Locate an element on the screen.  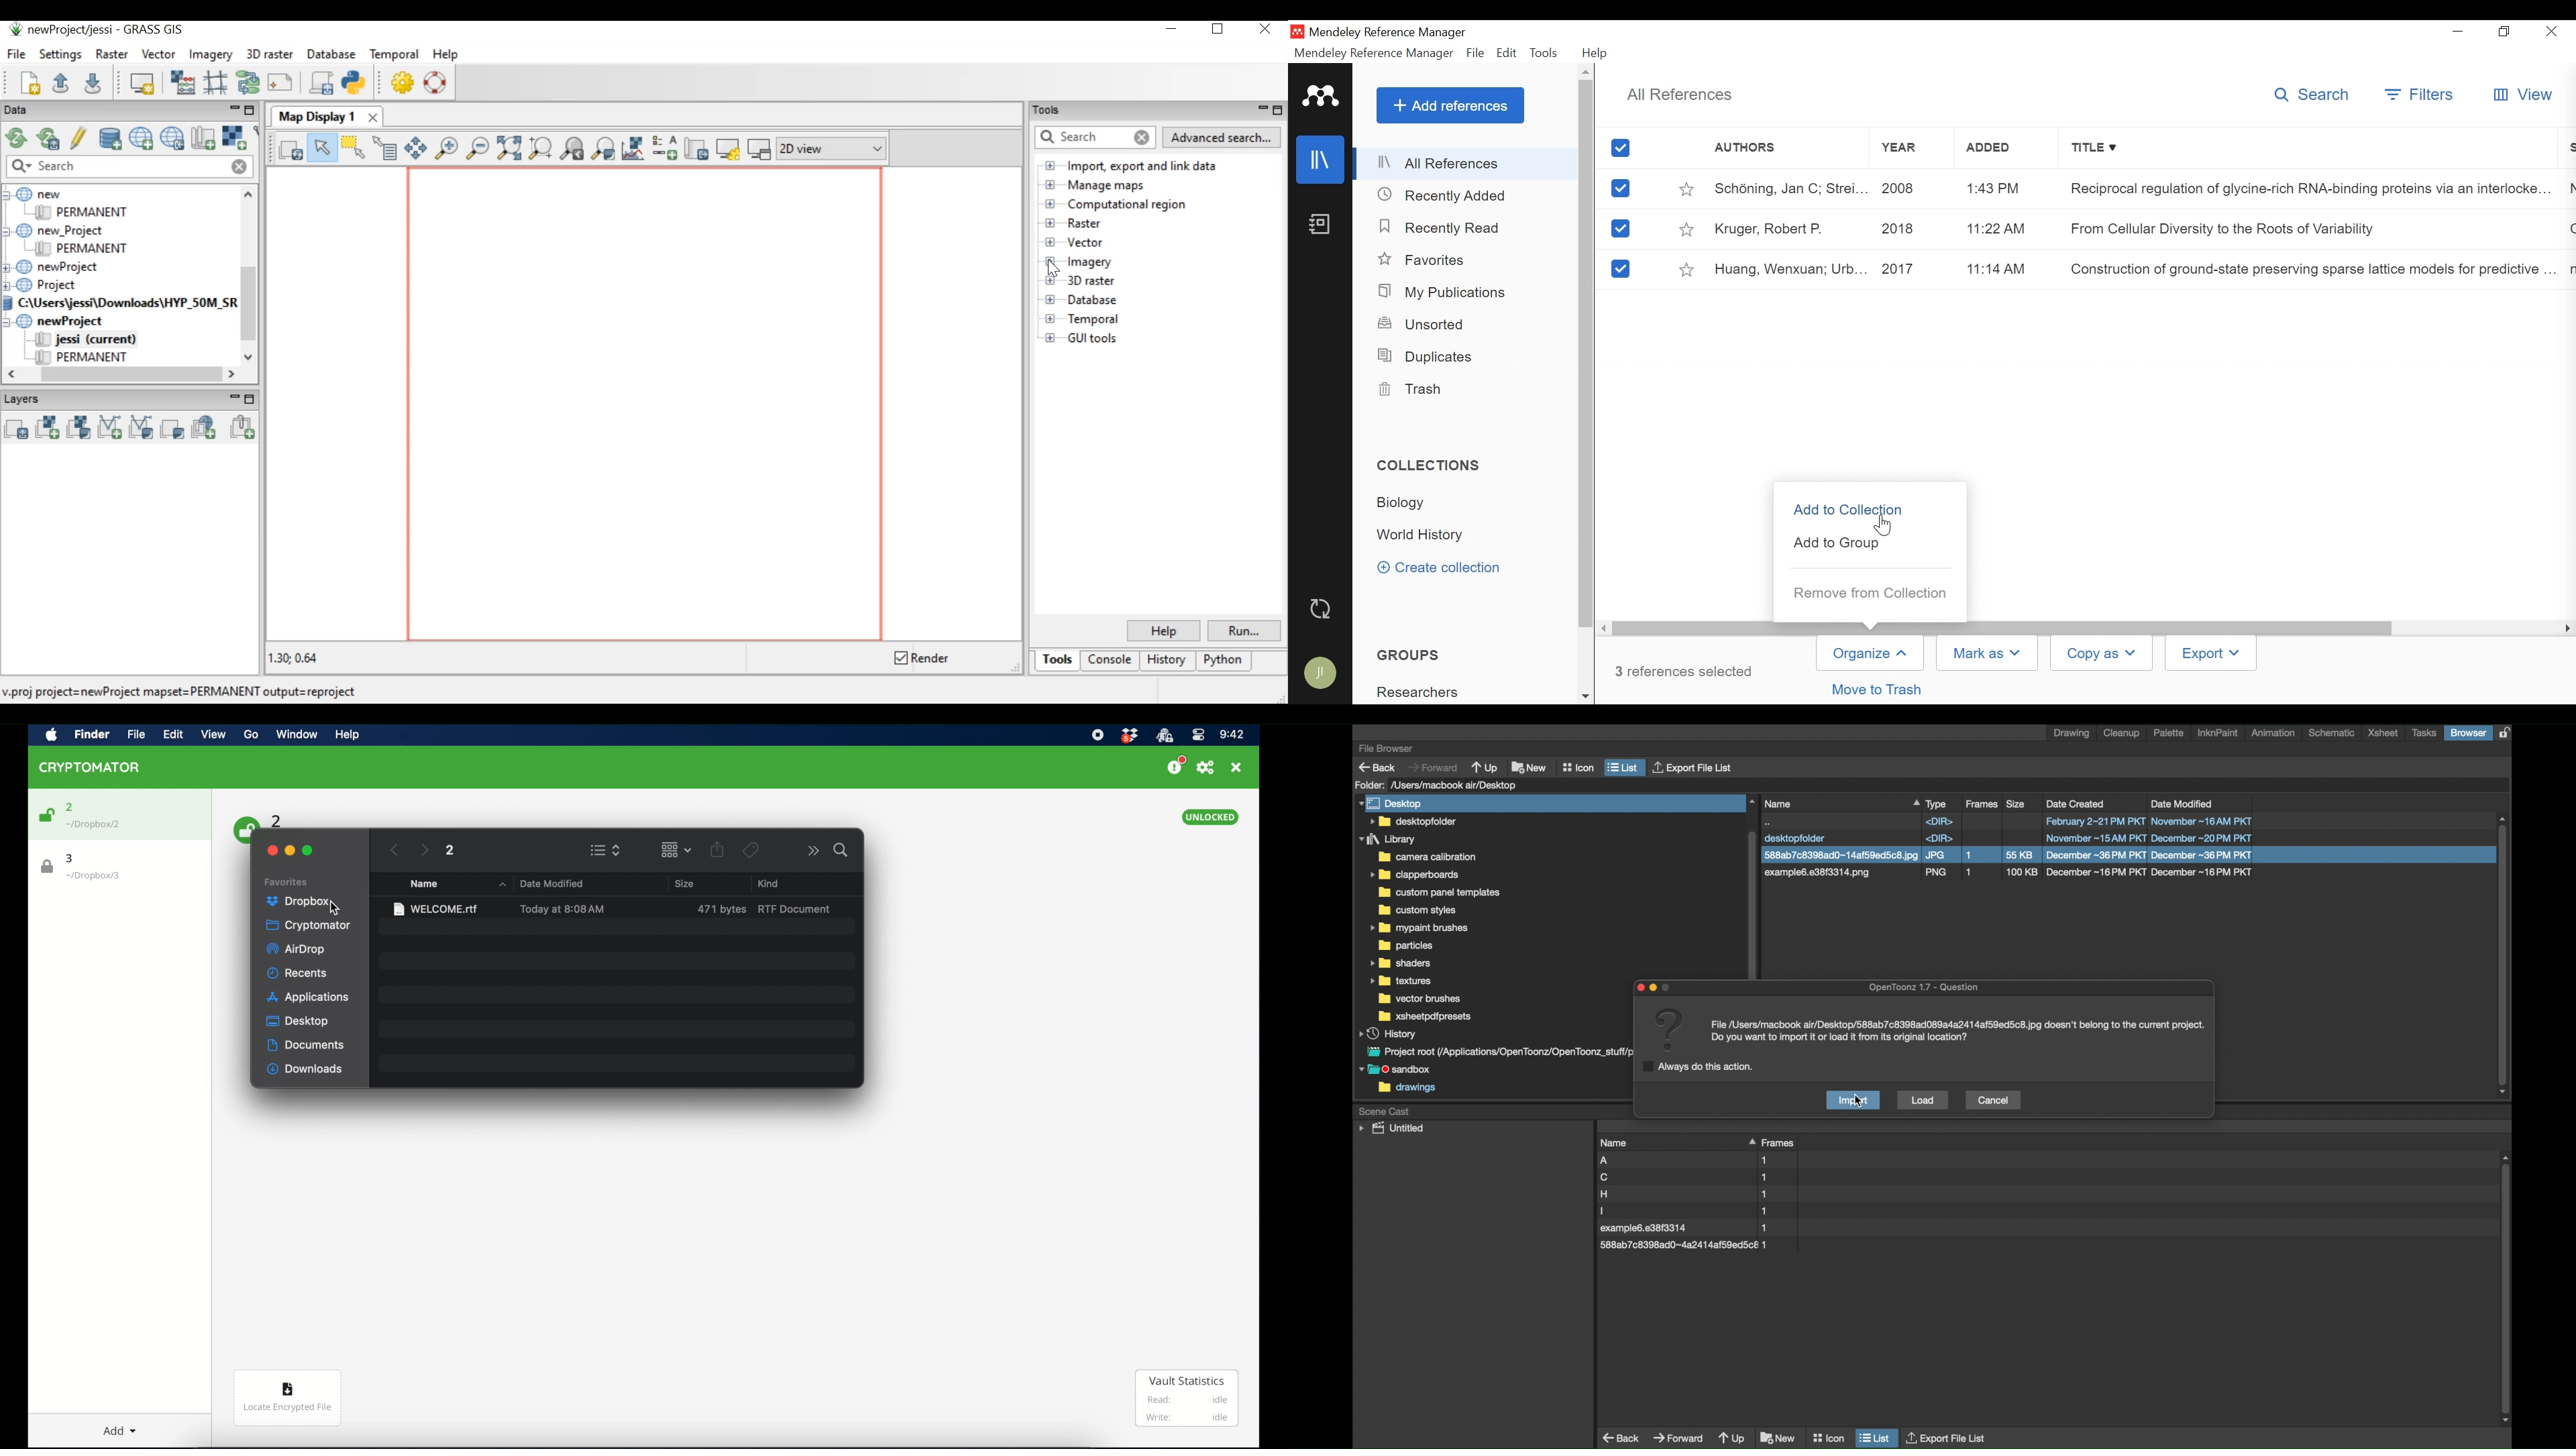
file is located at coordinates (2011, 873).